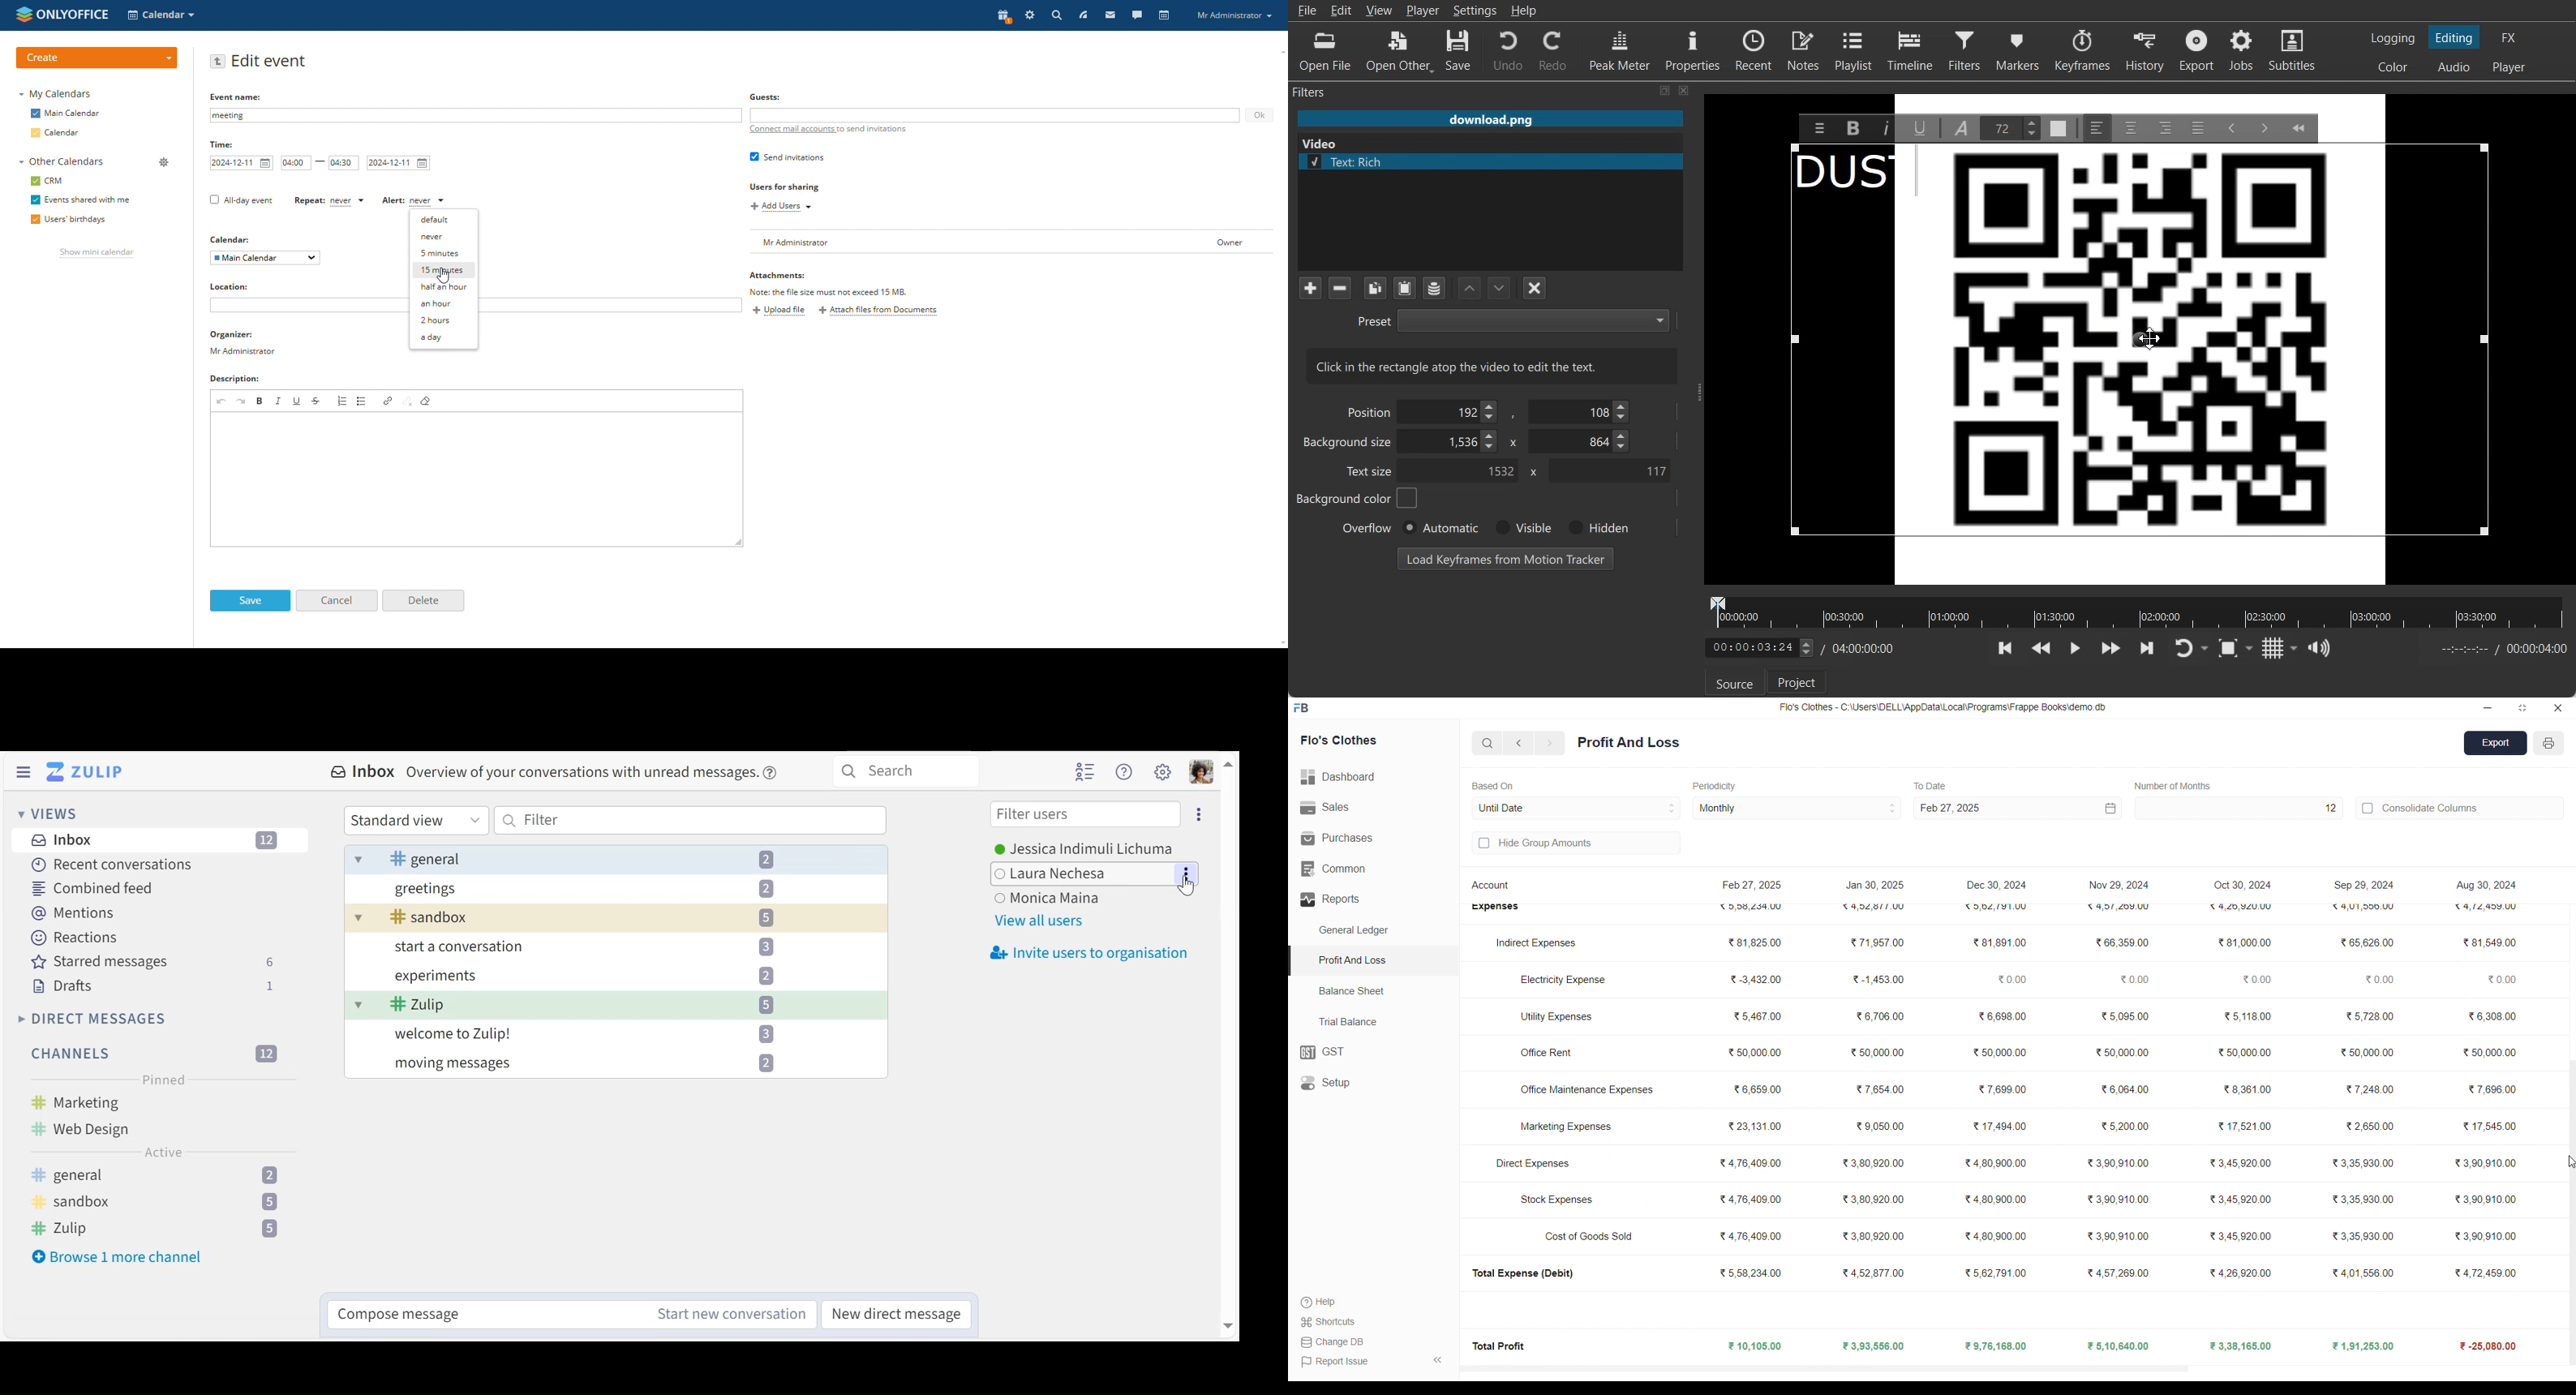 The image size is (2576, 1400). Describe the element at coordinates (118, 1256) in the screenshot. I see `Browse more channel` at that location.